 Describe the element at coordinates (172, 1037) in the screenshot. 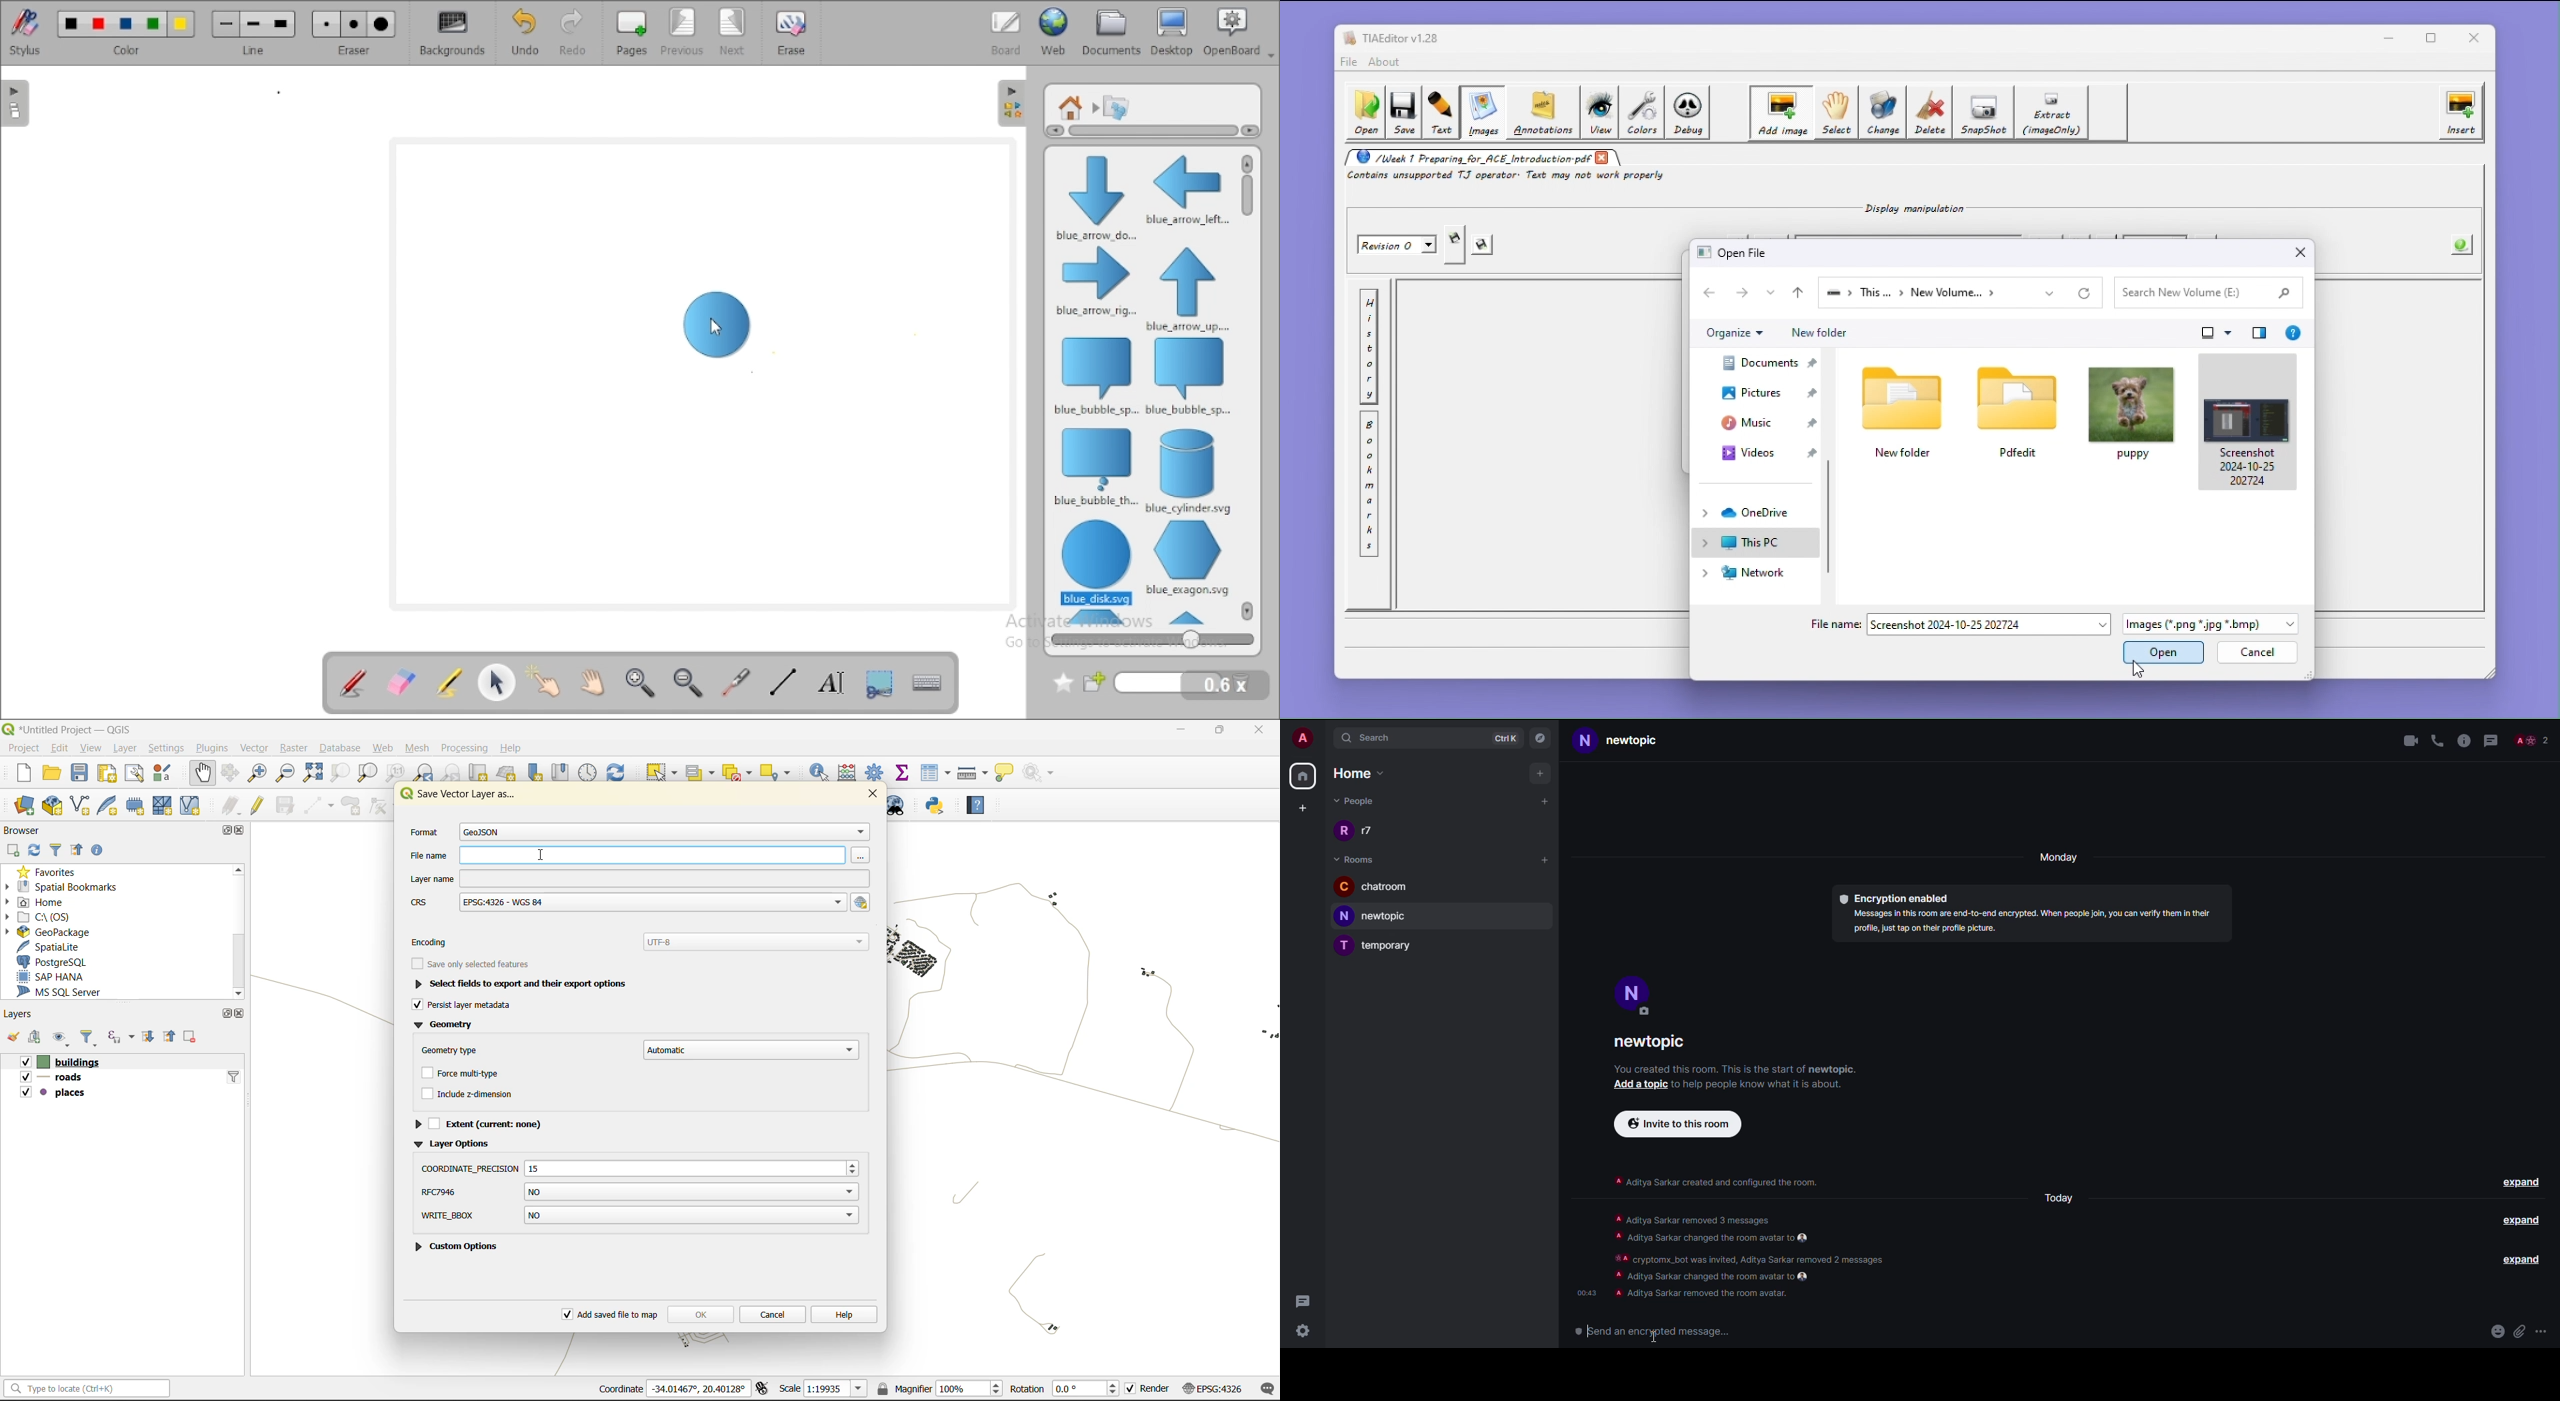

I see `collapse all` at that location.